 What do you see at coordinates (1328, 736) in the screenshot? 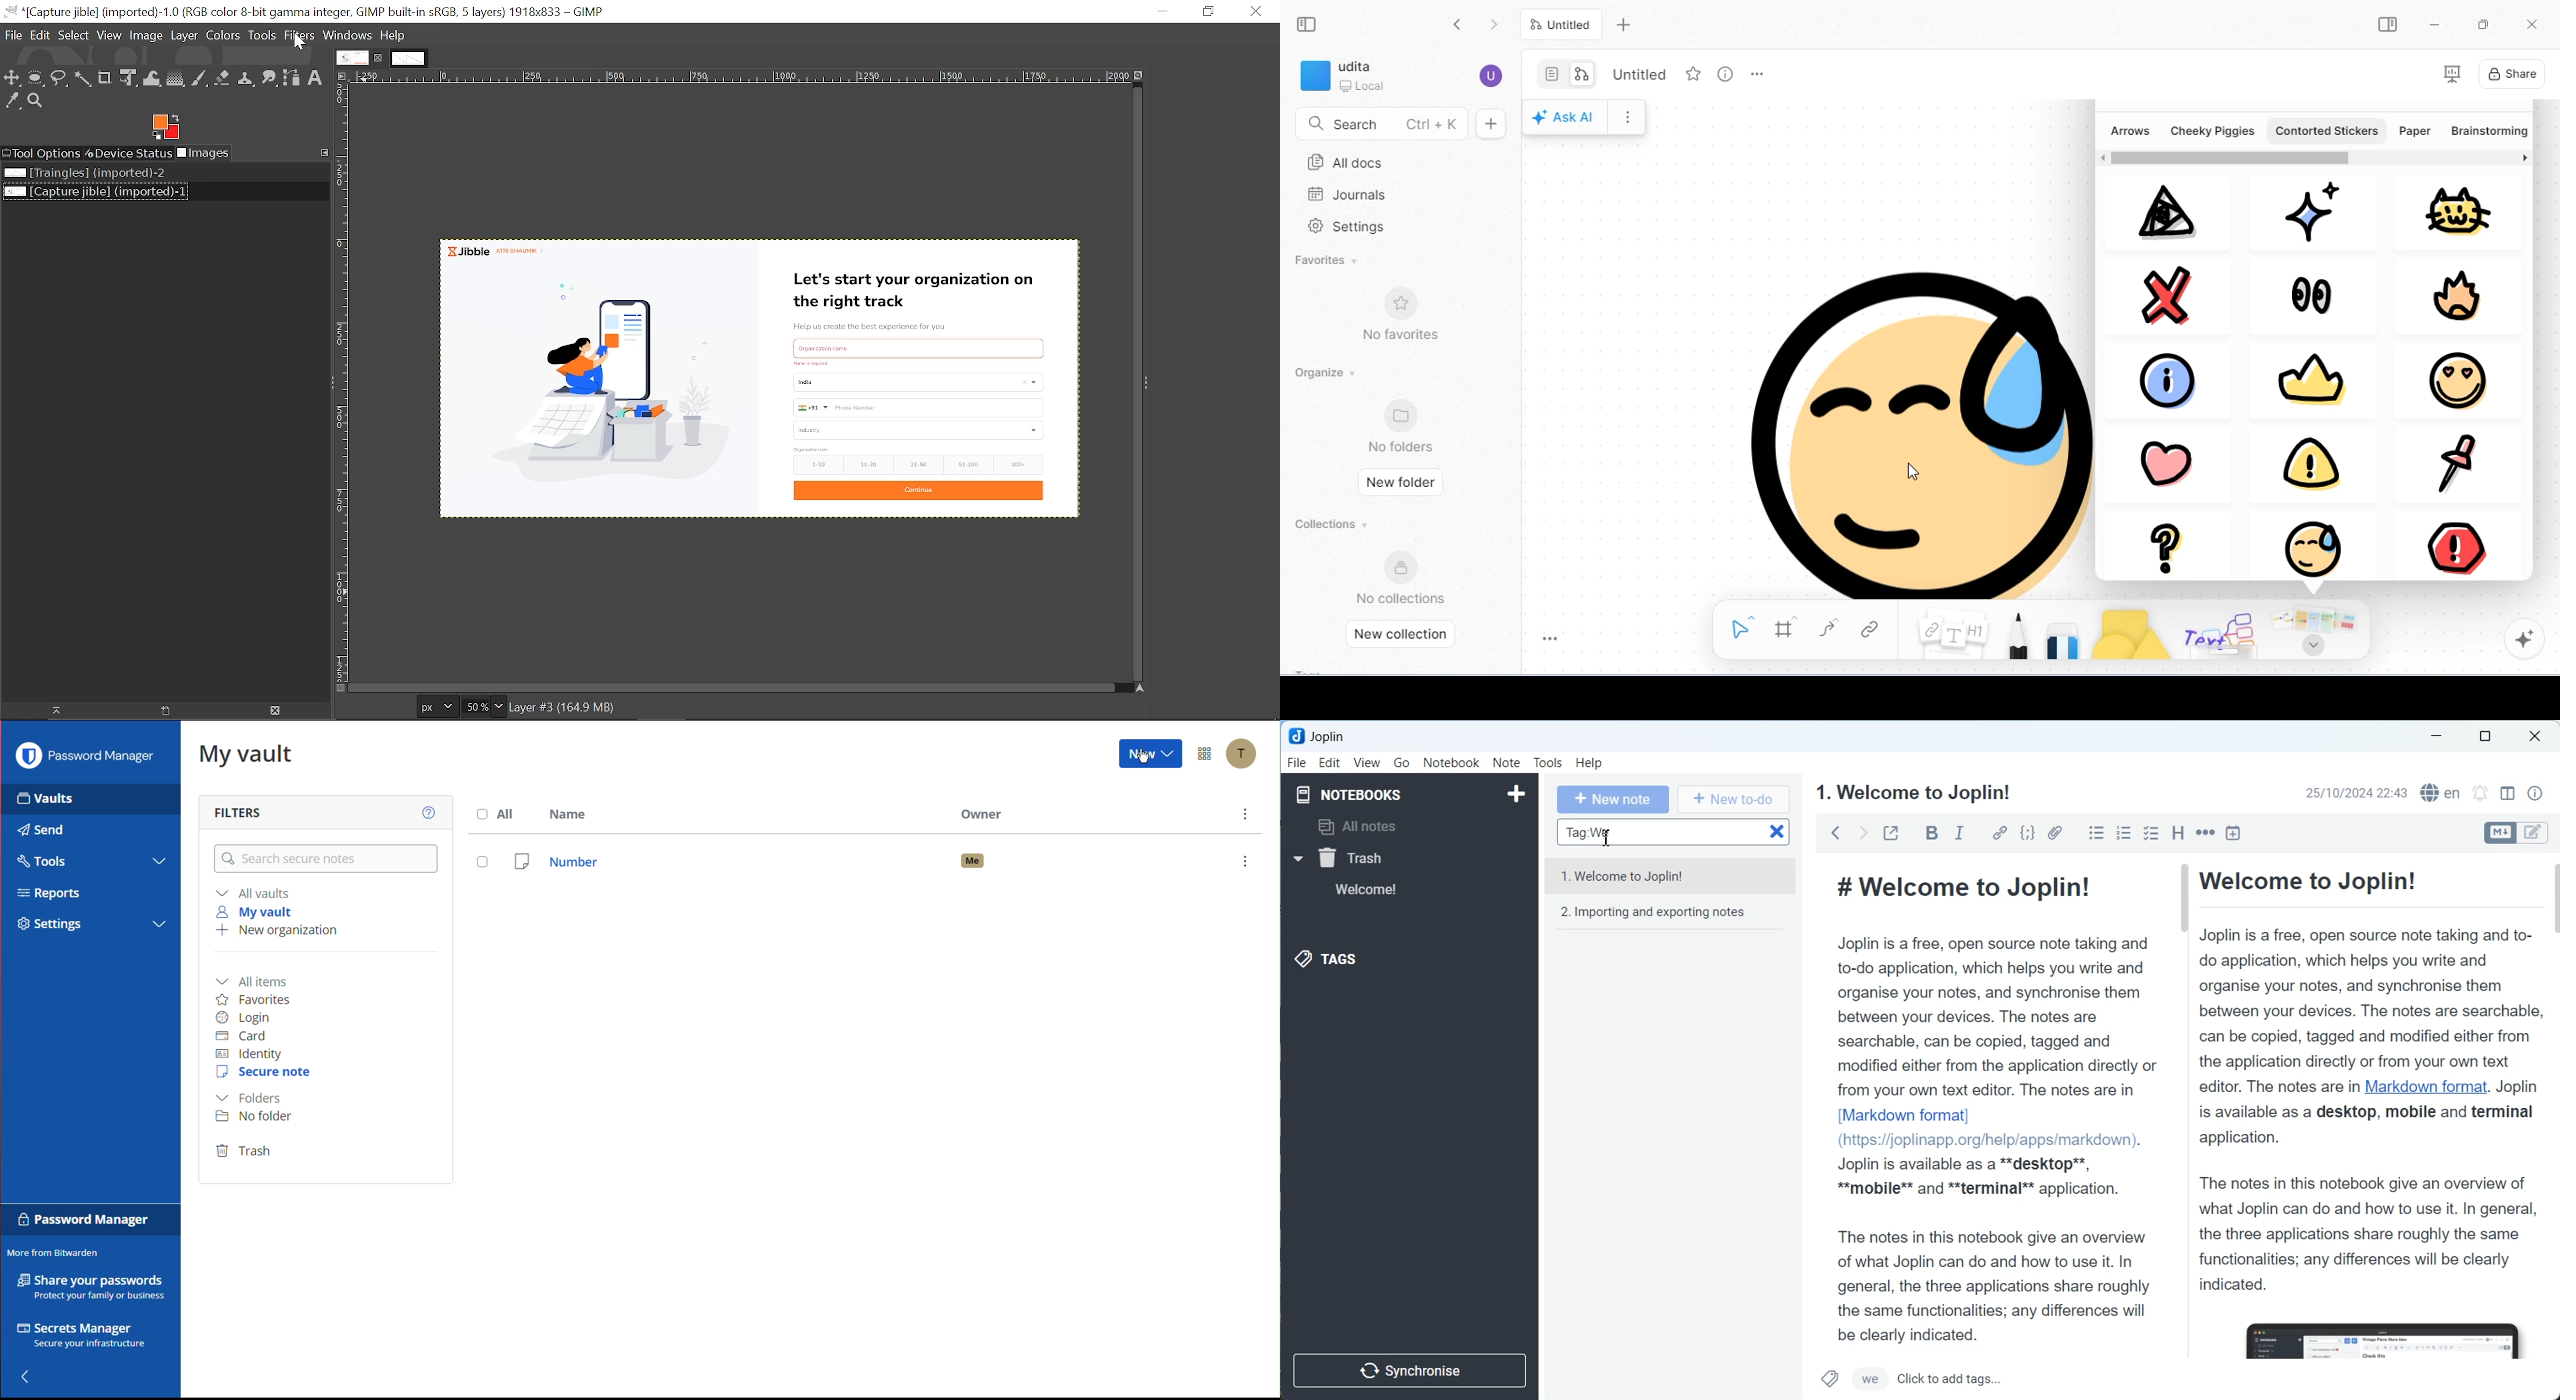
I see `Logo` at bounding box center [1328, 736].